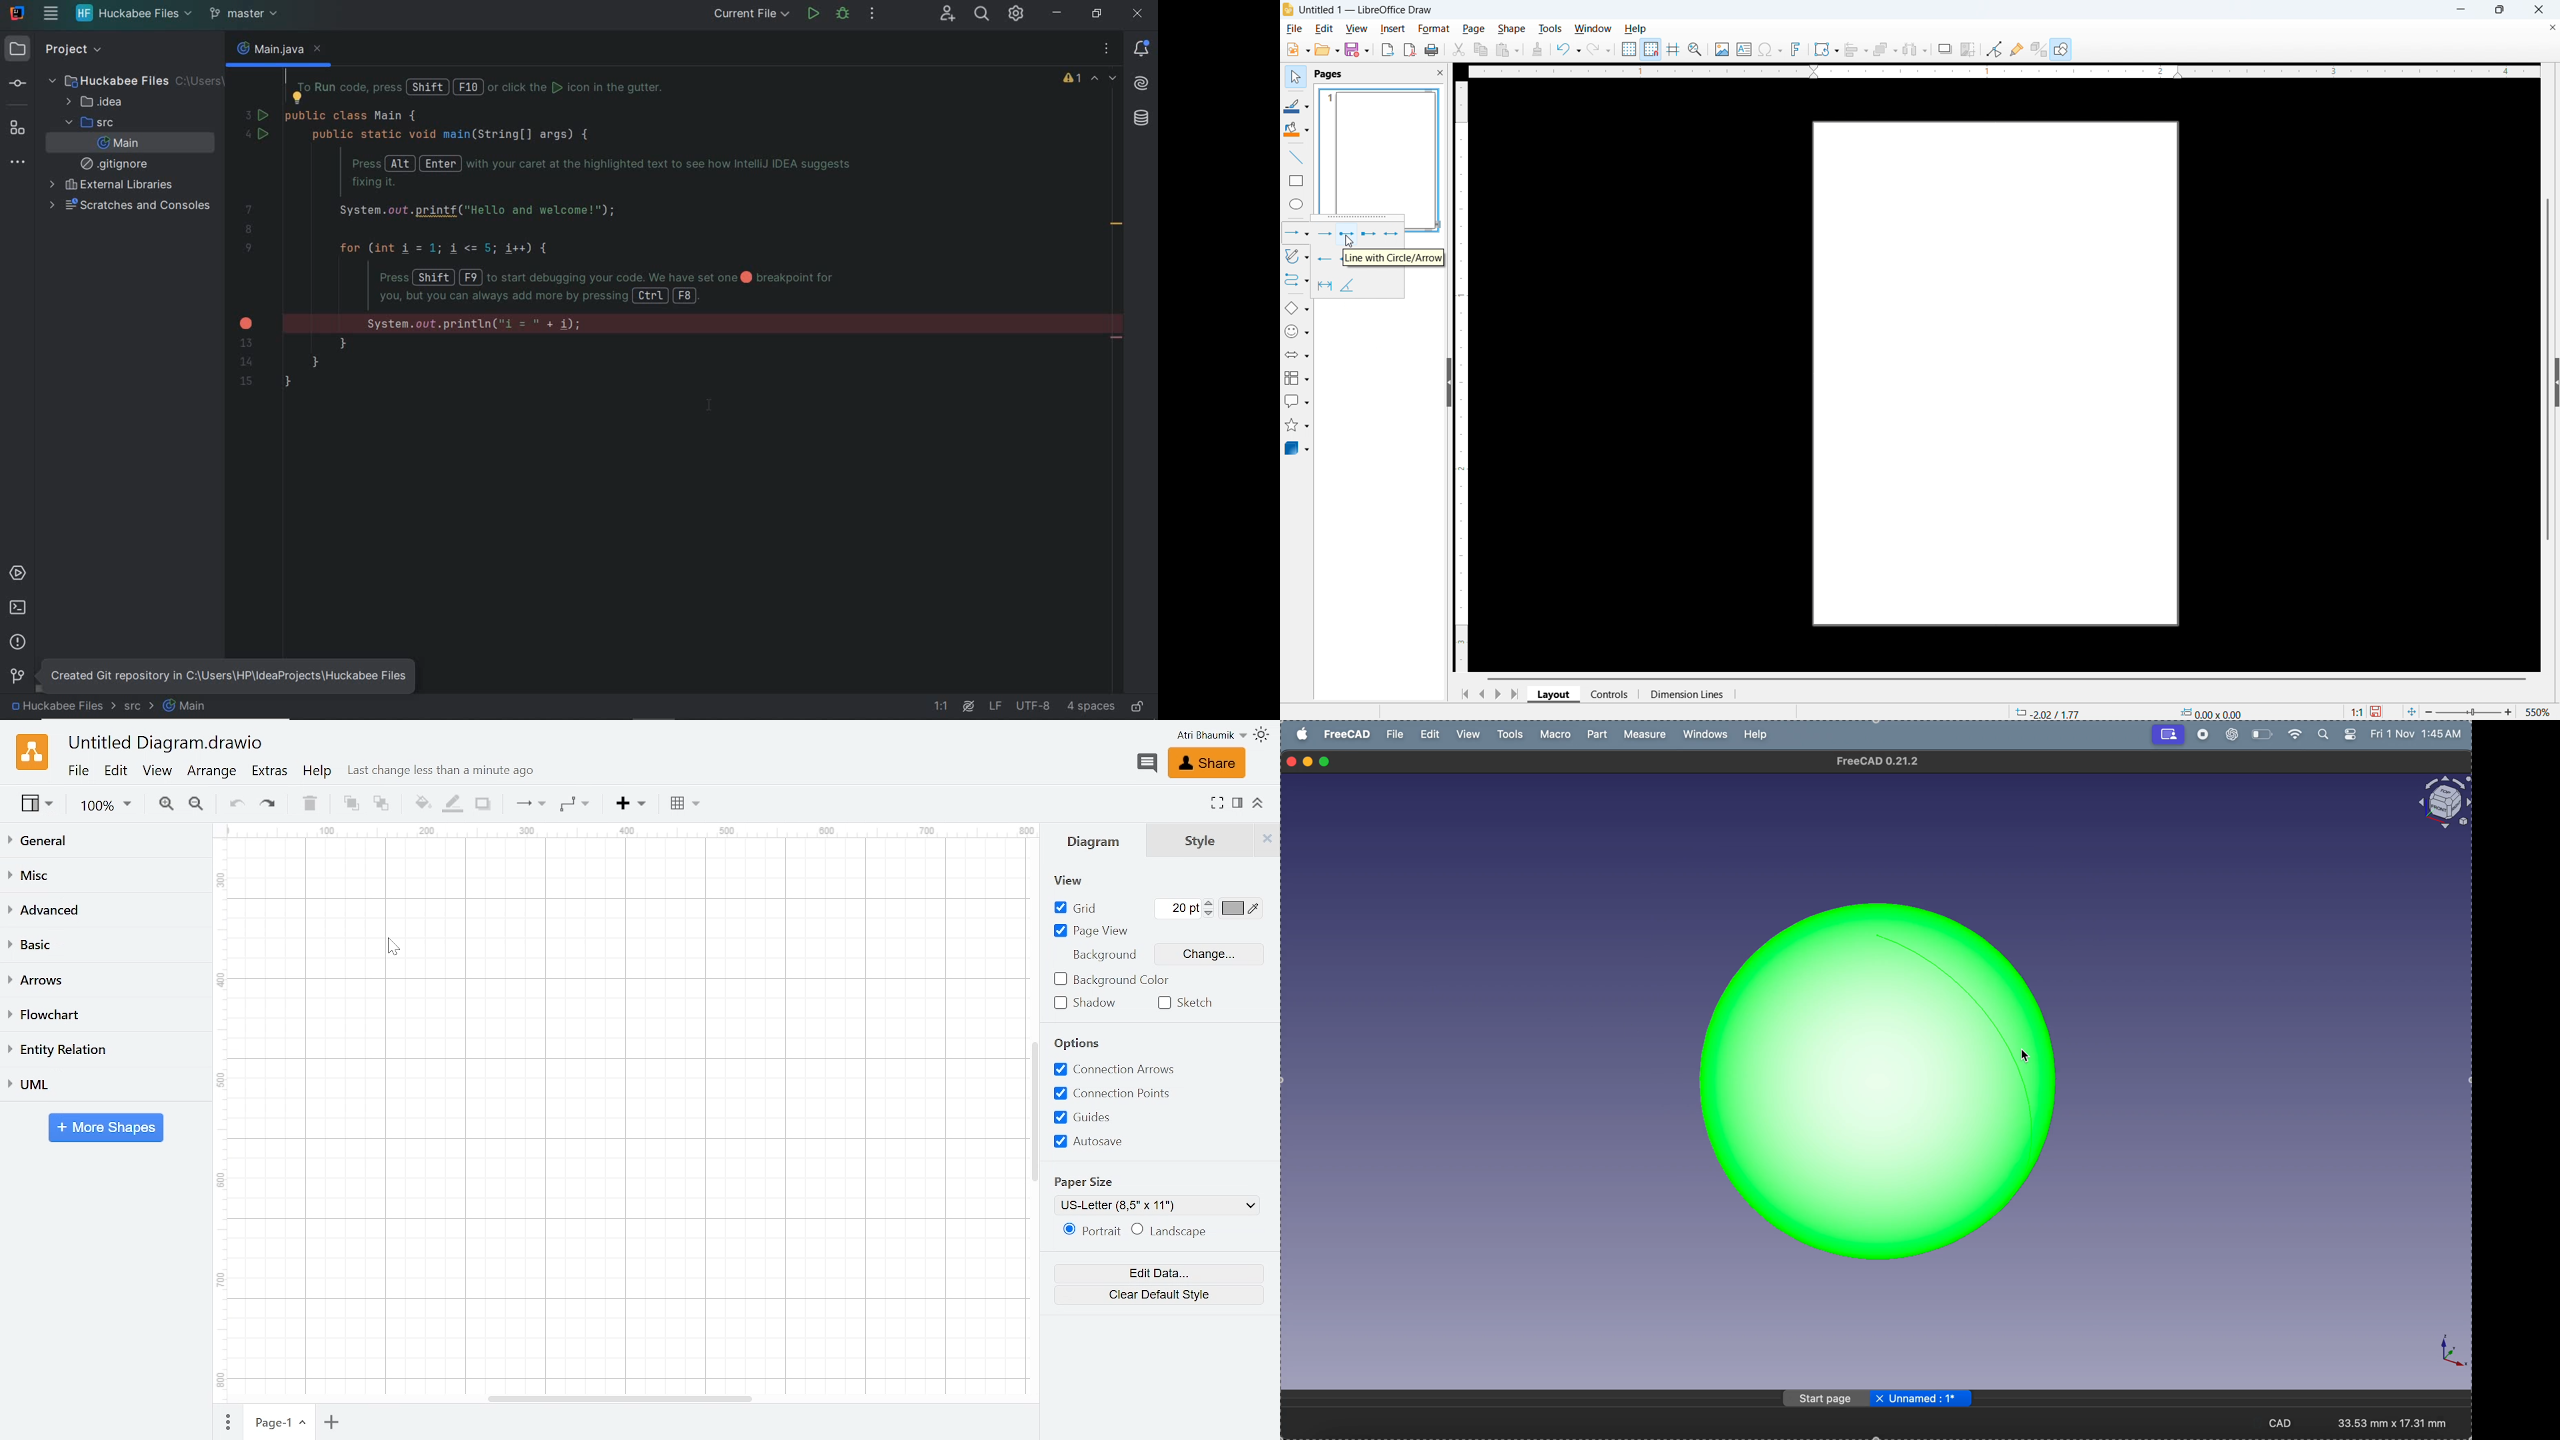 The height and width of the screenshot is (1456, 2576). I want to click on More shapes, so click(106, 1128).